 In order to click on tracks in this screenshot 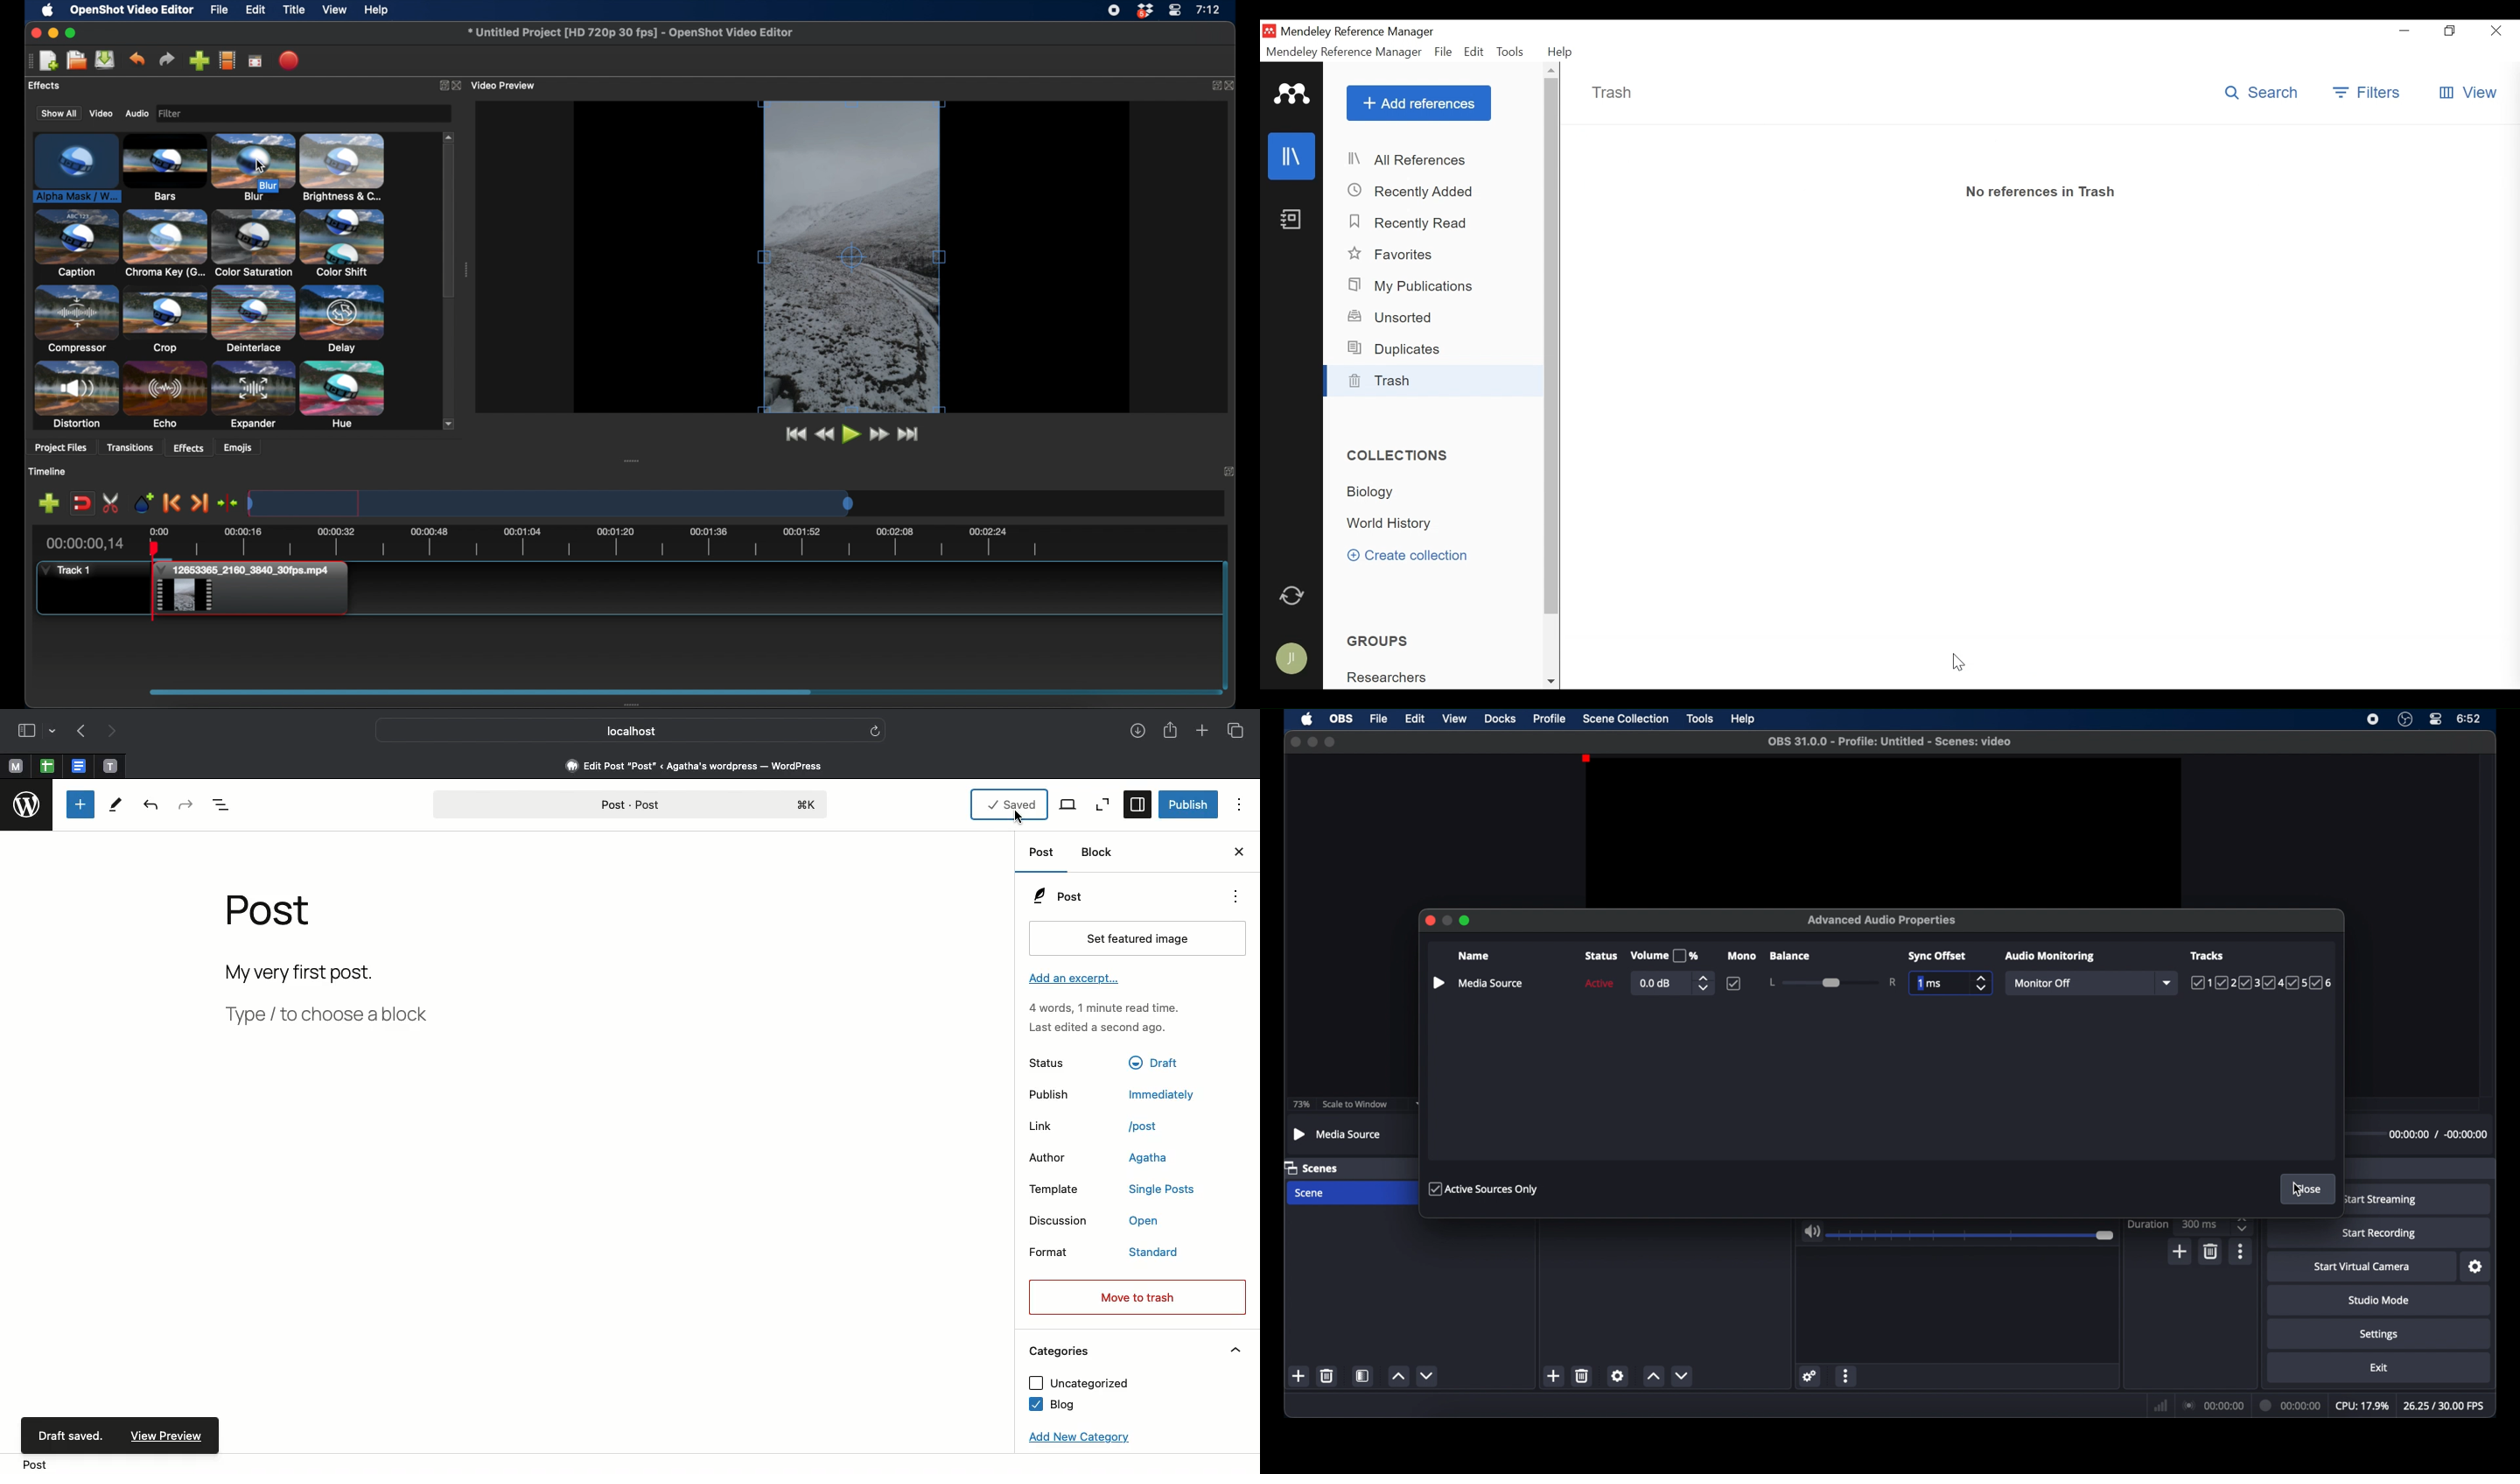, I will do `click(2261, 982)`.